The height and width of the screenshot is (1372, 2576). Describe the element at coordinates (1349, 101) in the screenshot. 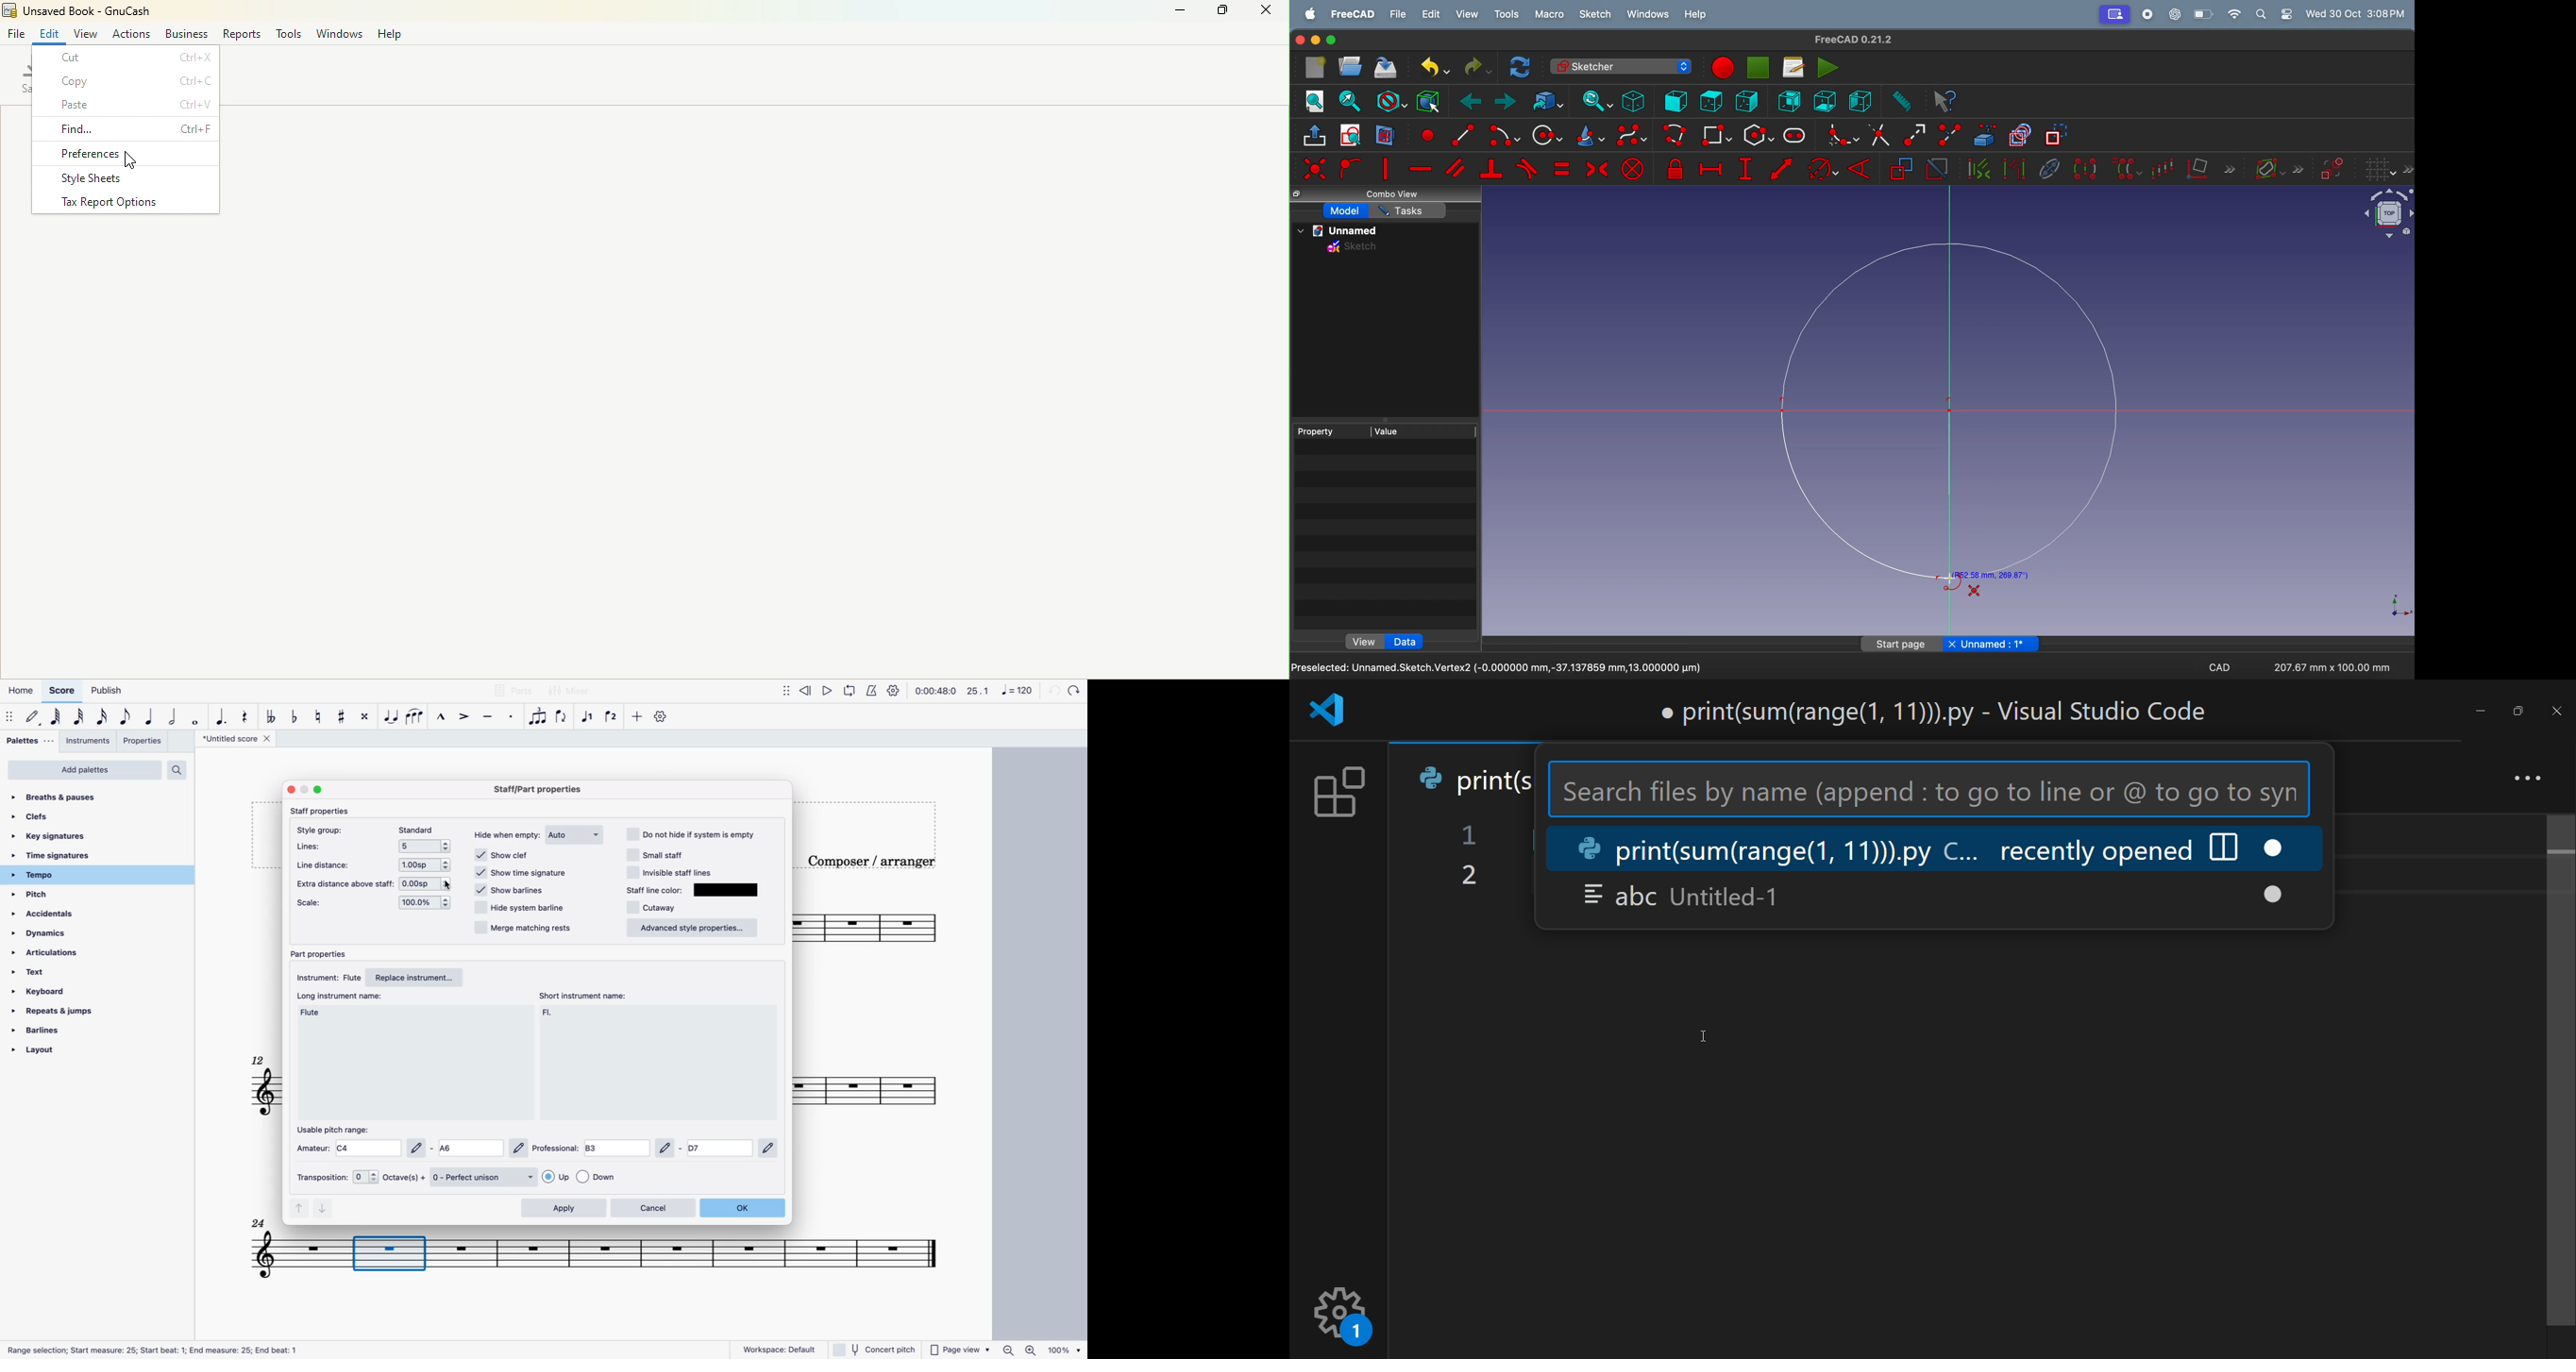

I see `fit section` at that location.